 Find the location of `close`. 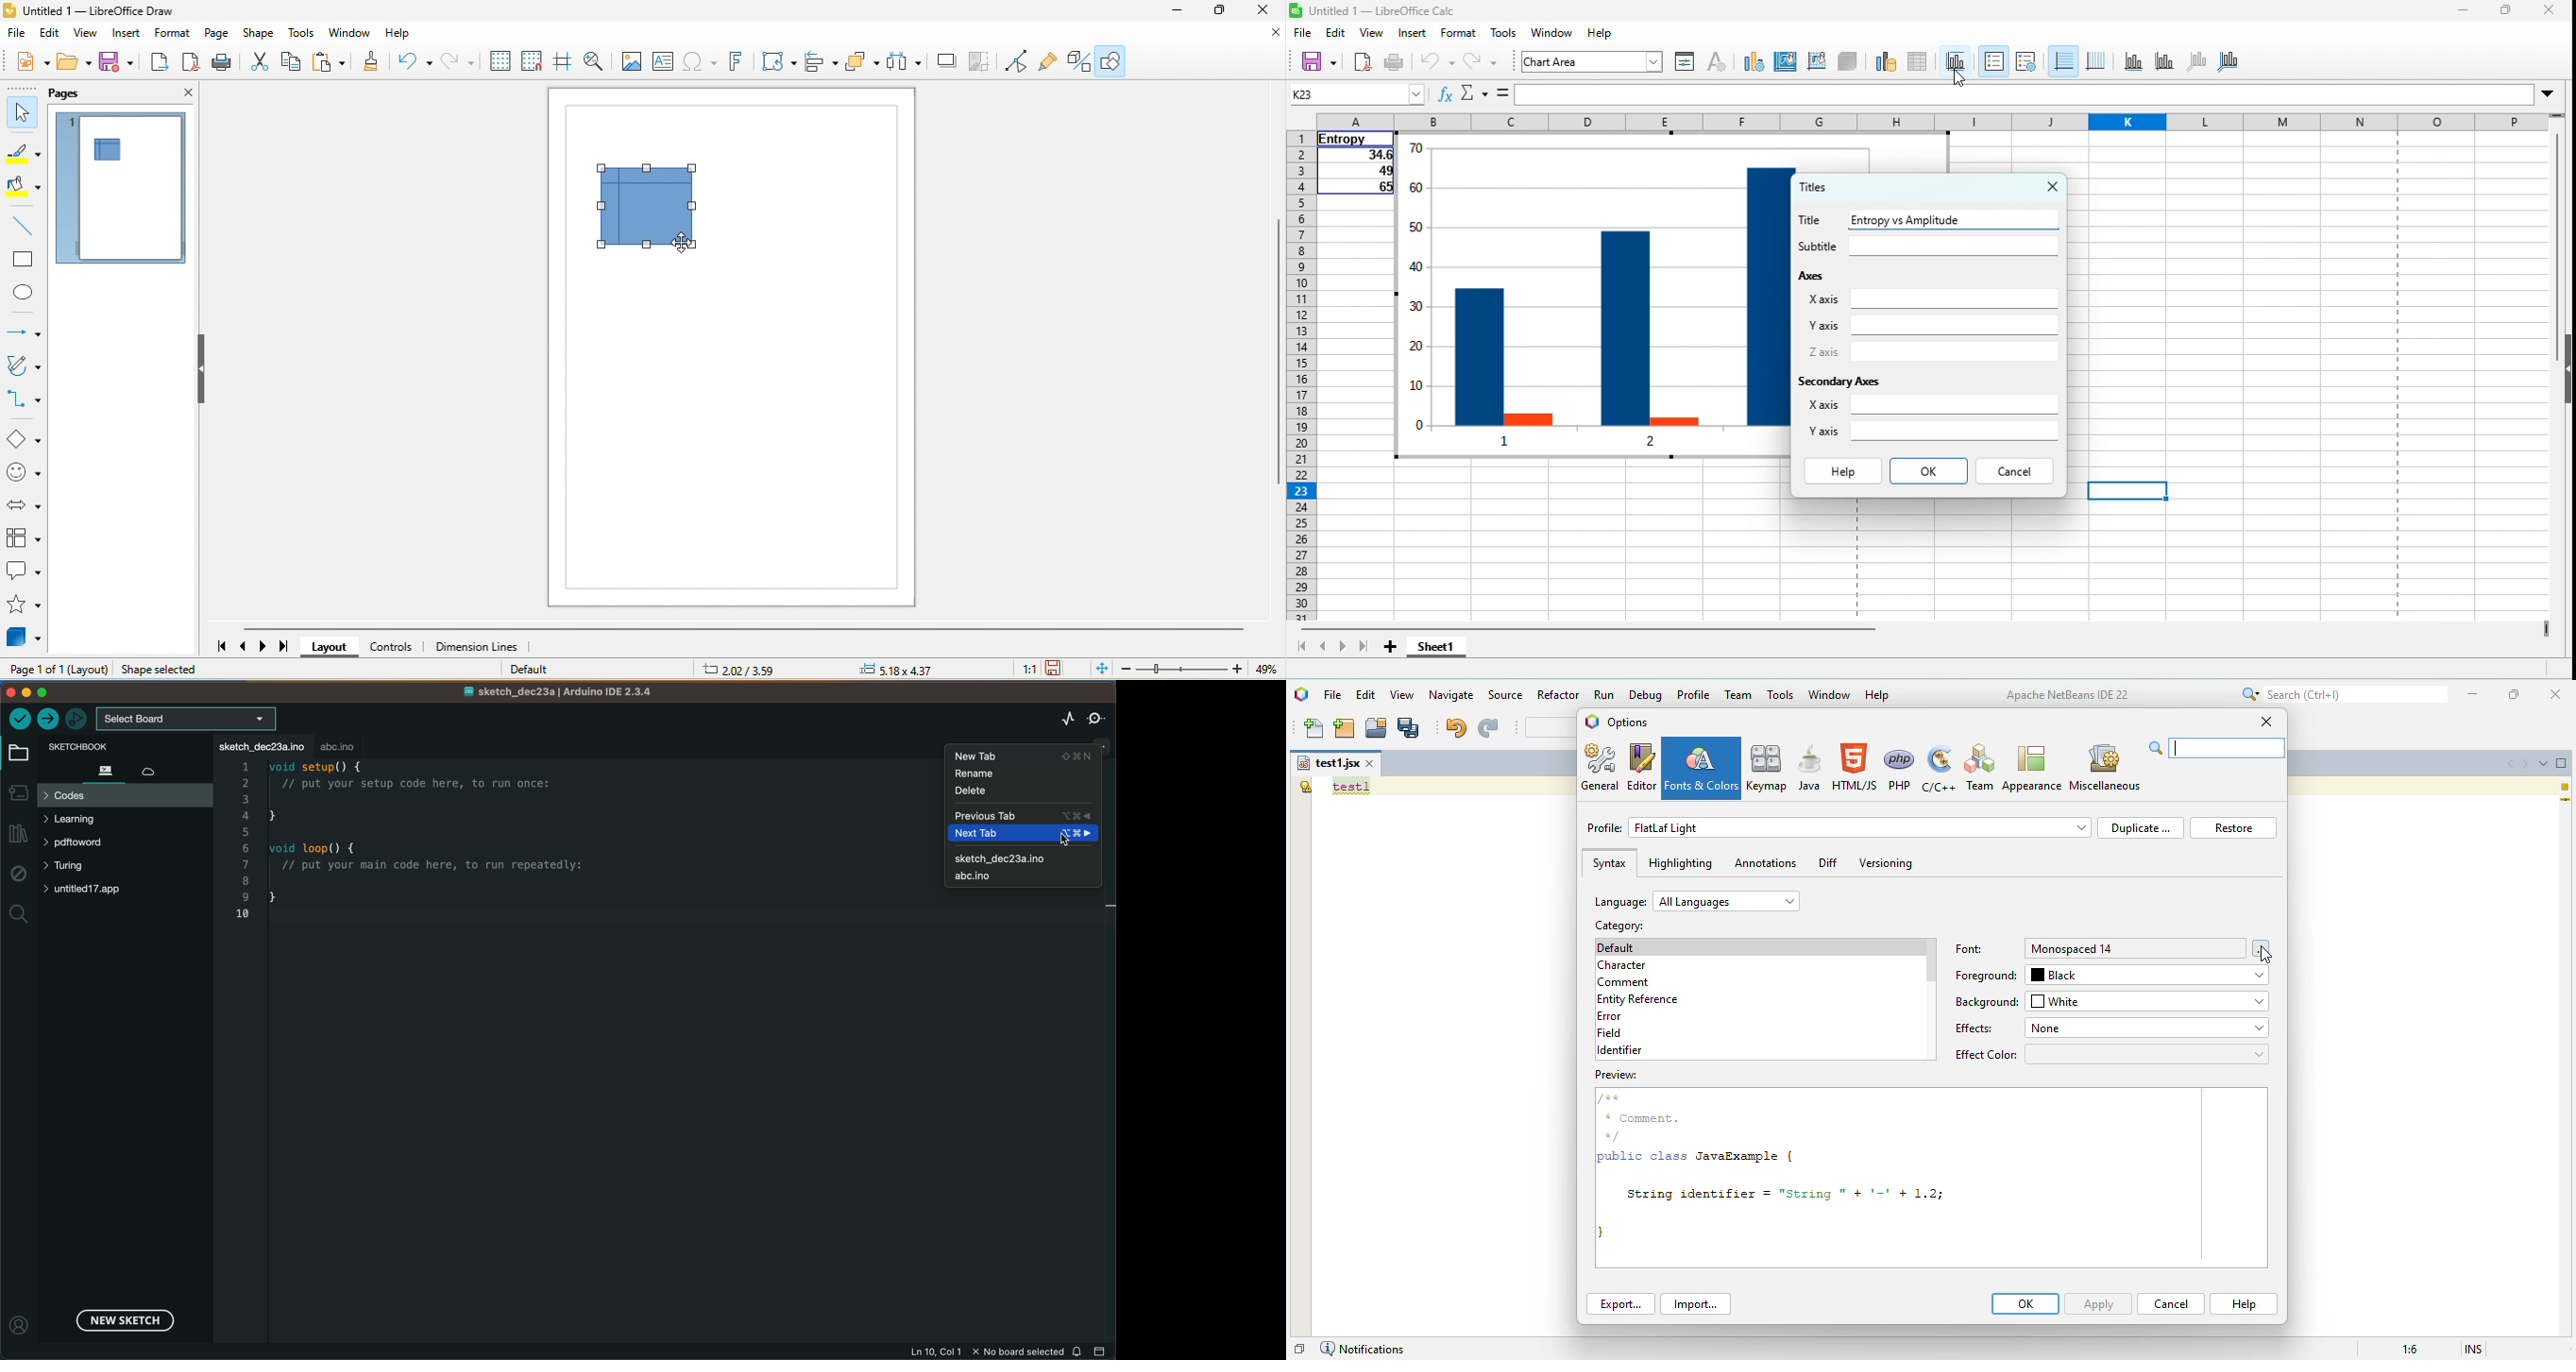

close is located at coordinates (2043, 187).